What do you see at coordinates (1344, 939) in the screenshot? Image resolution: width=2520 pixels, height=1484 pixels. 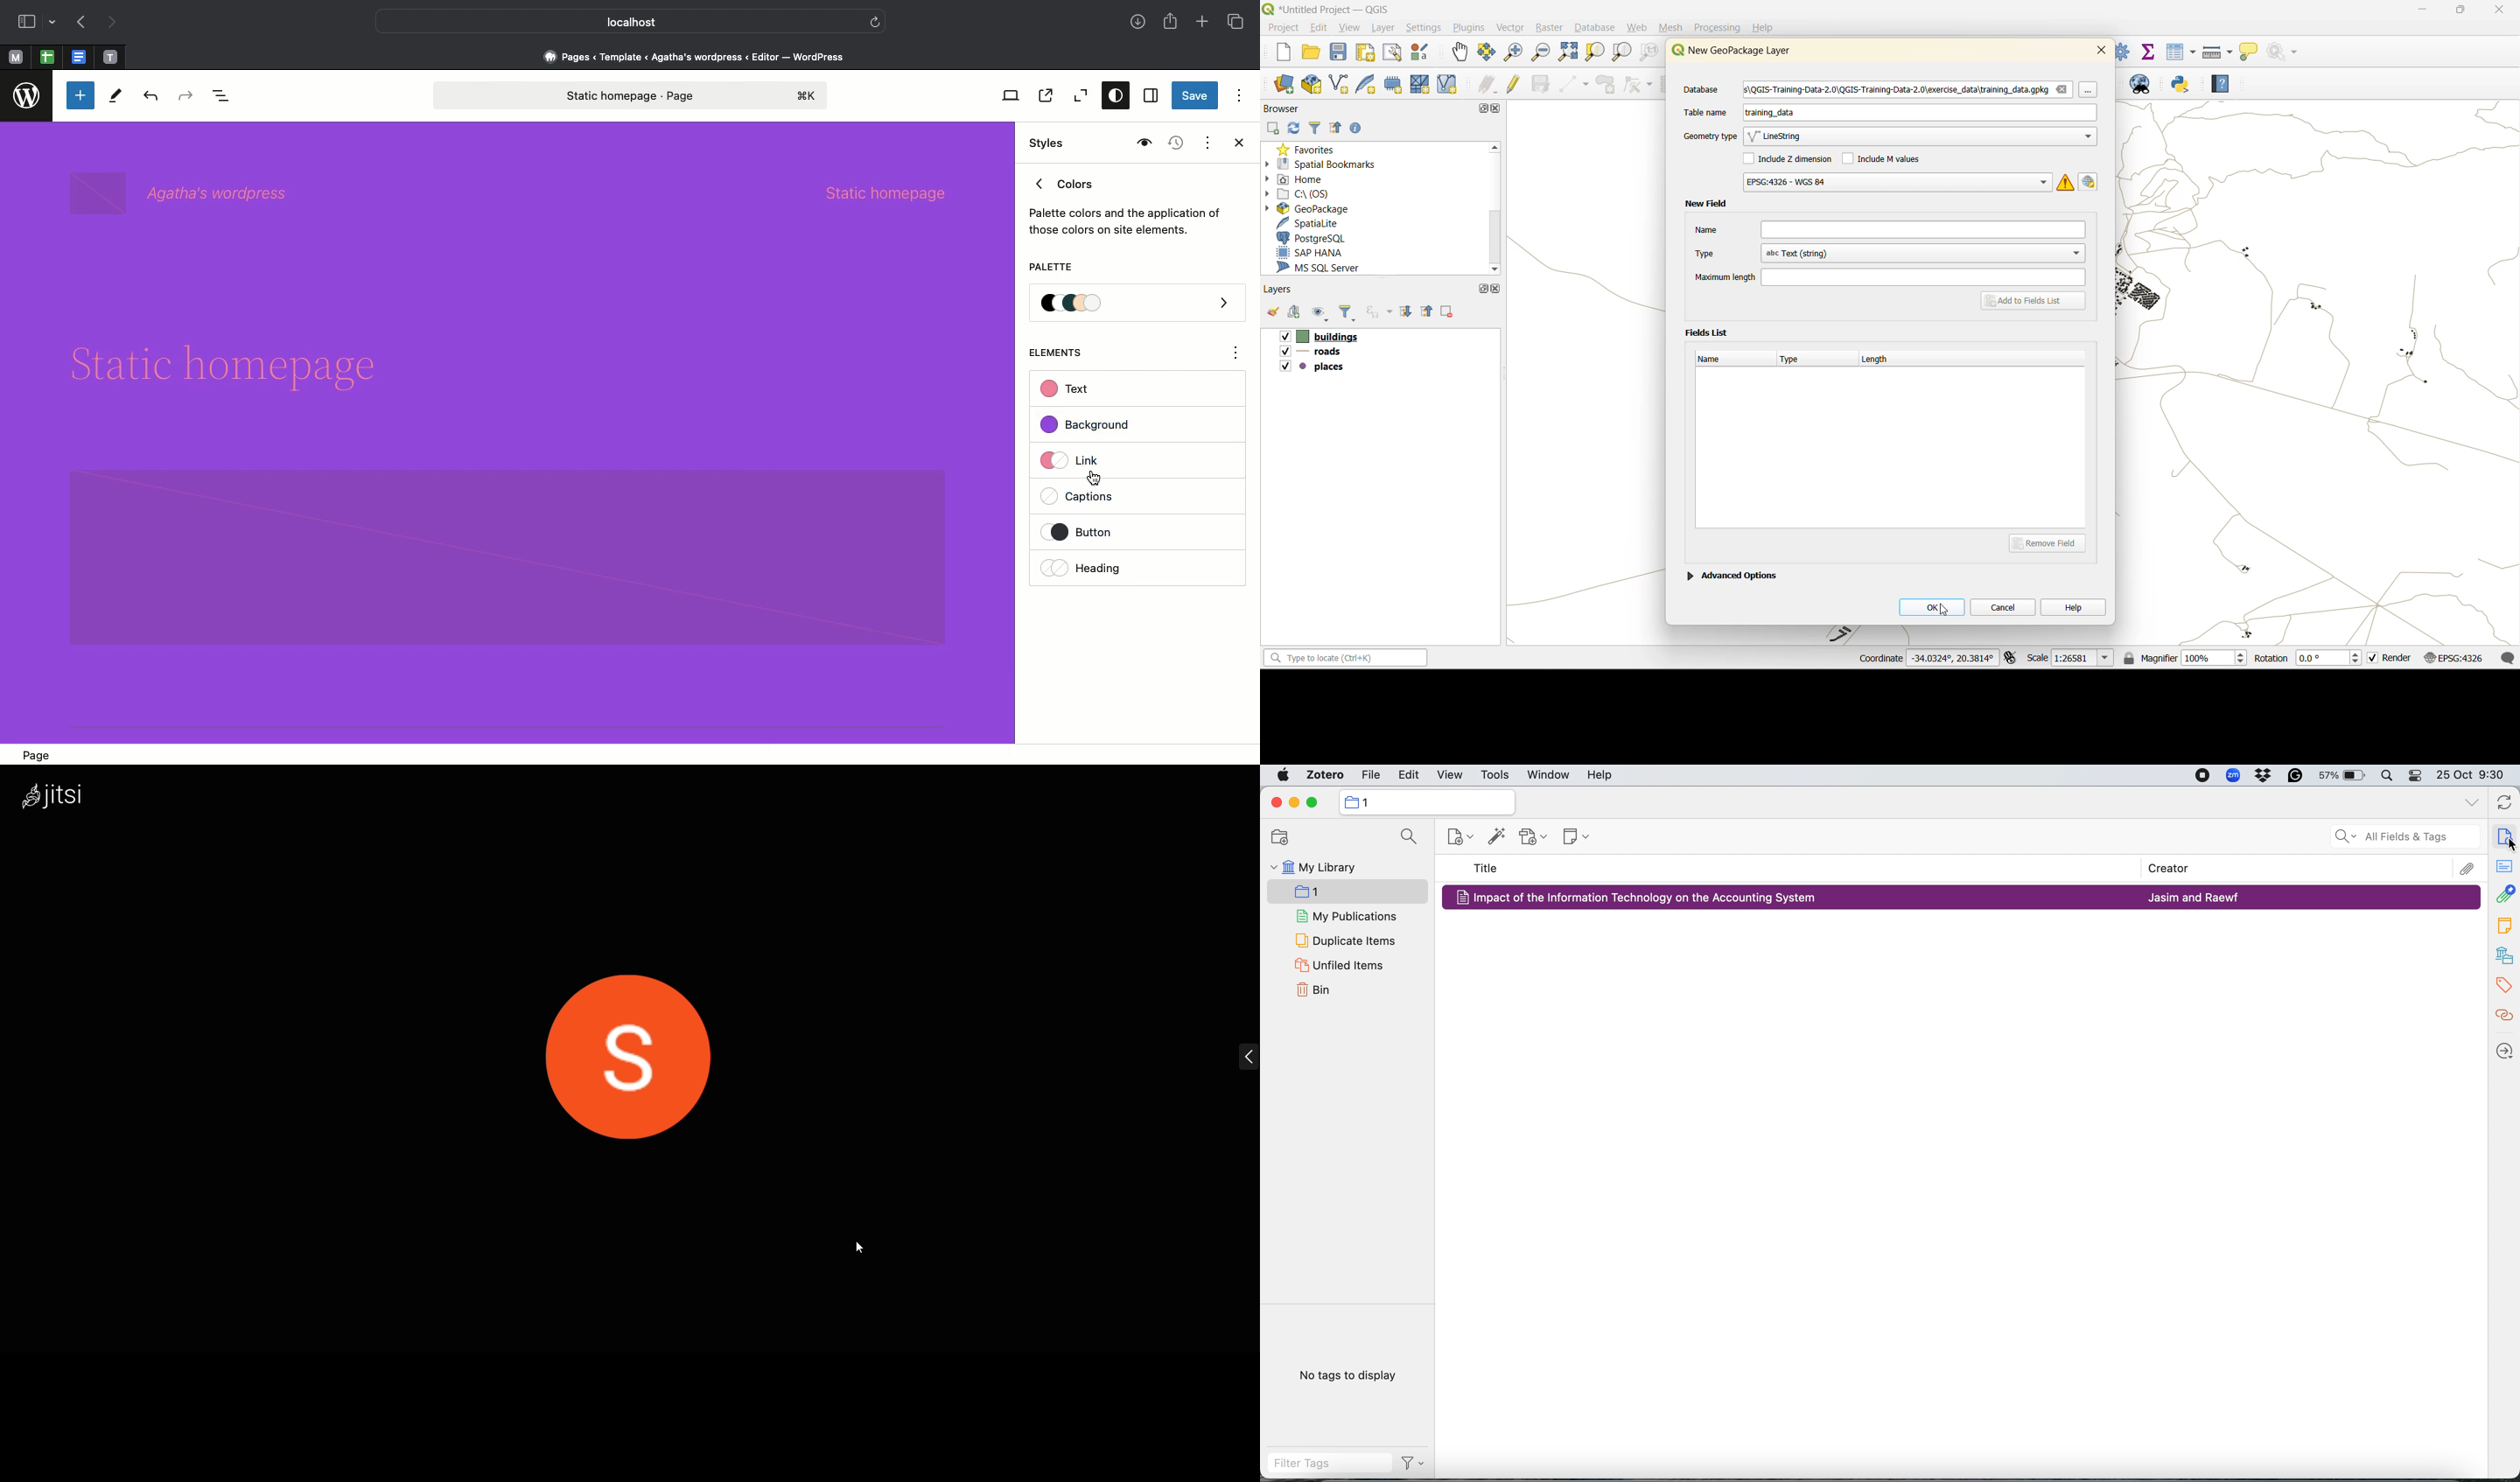 I see `duplicate items` at bounding box center [1344, 939].